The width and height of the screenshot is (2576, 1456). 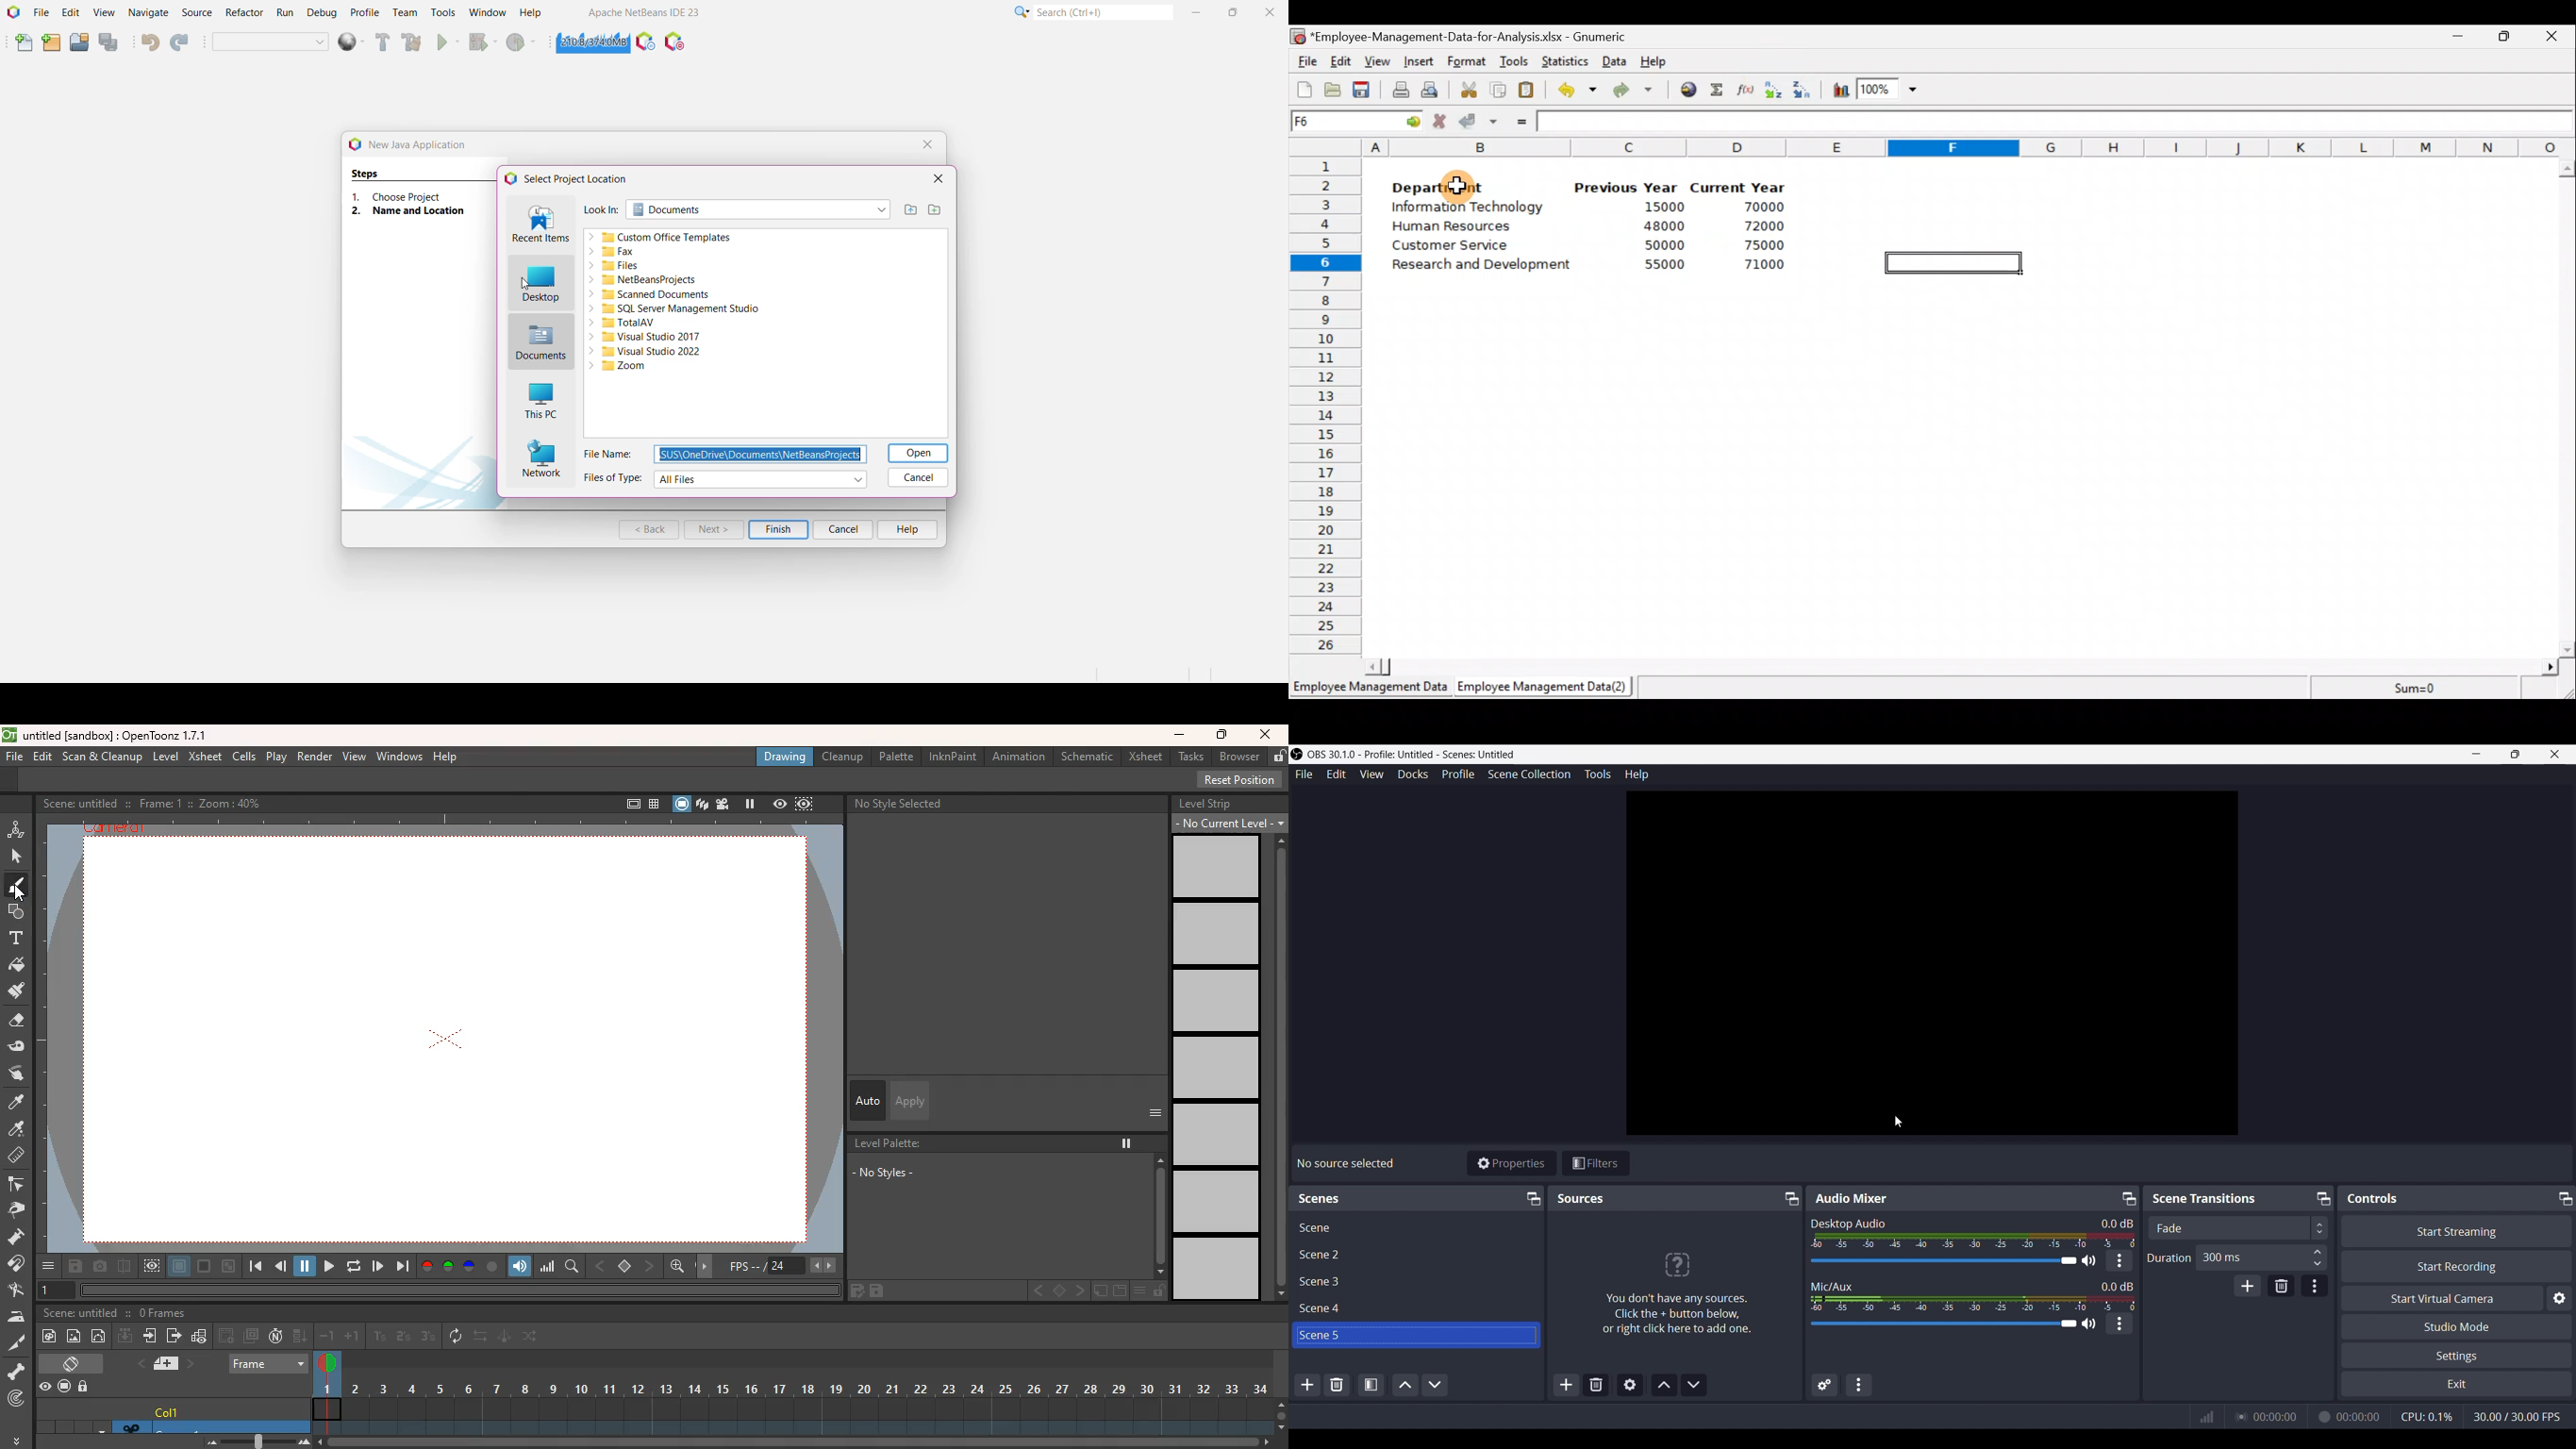 What do you see at coordinates (2551, 38) in the screenshot?
I see `Close` at bounding box center [2551, 38].